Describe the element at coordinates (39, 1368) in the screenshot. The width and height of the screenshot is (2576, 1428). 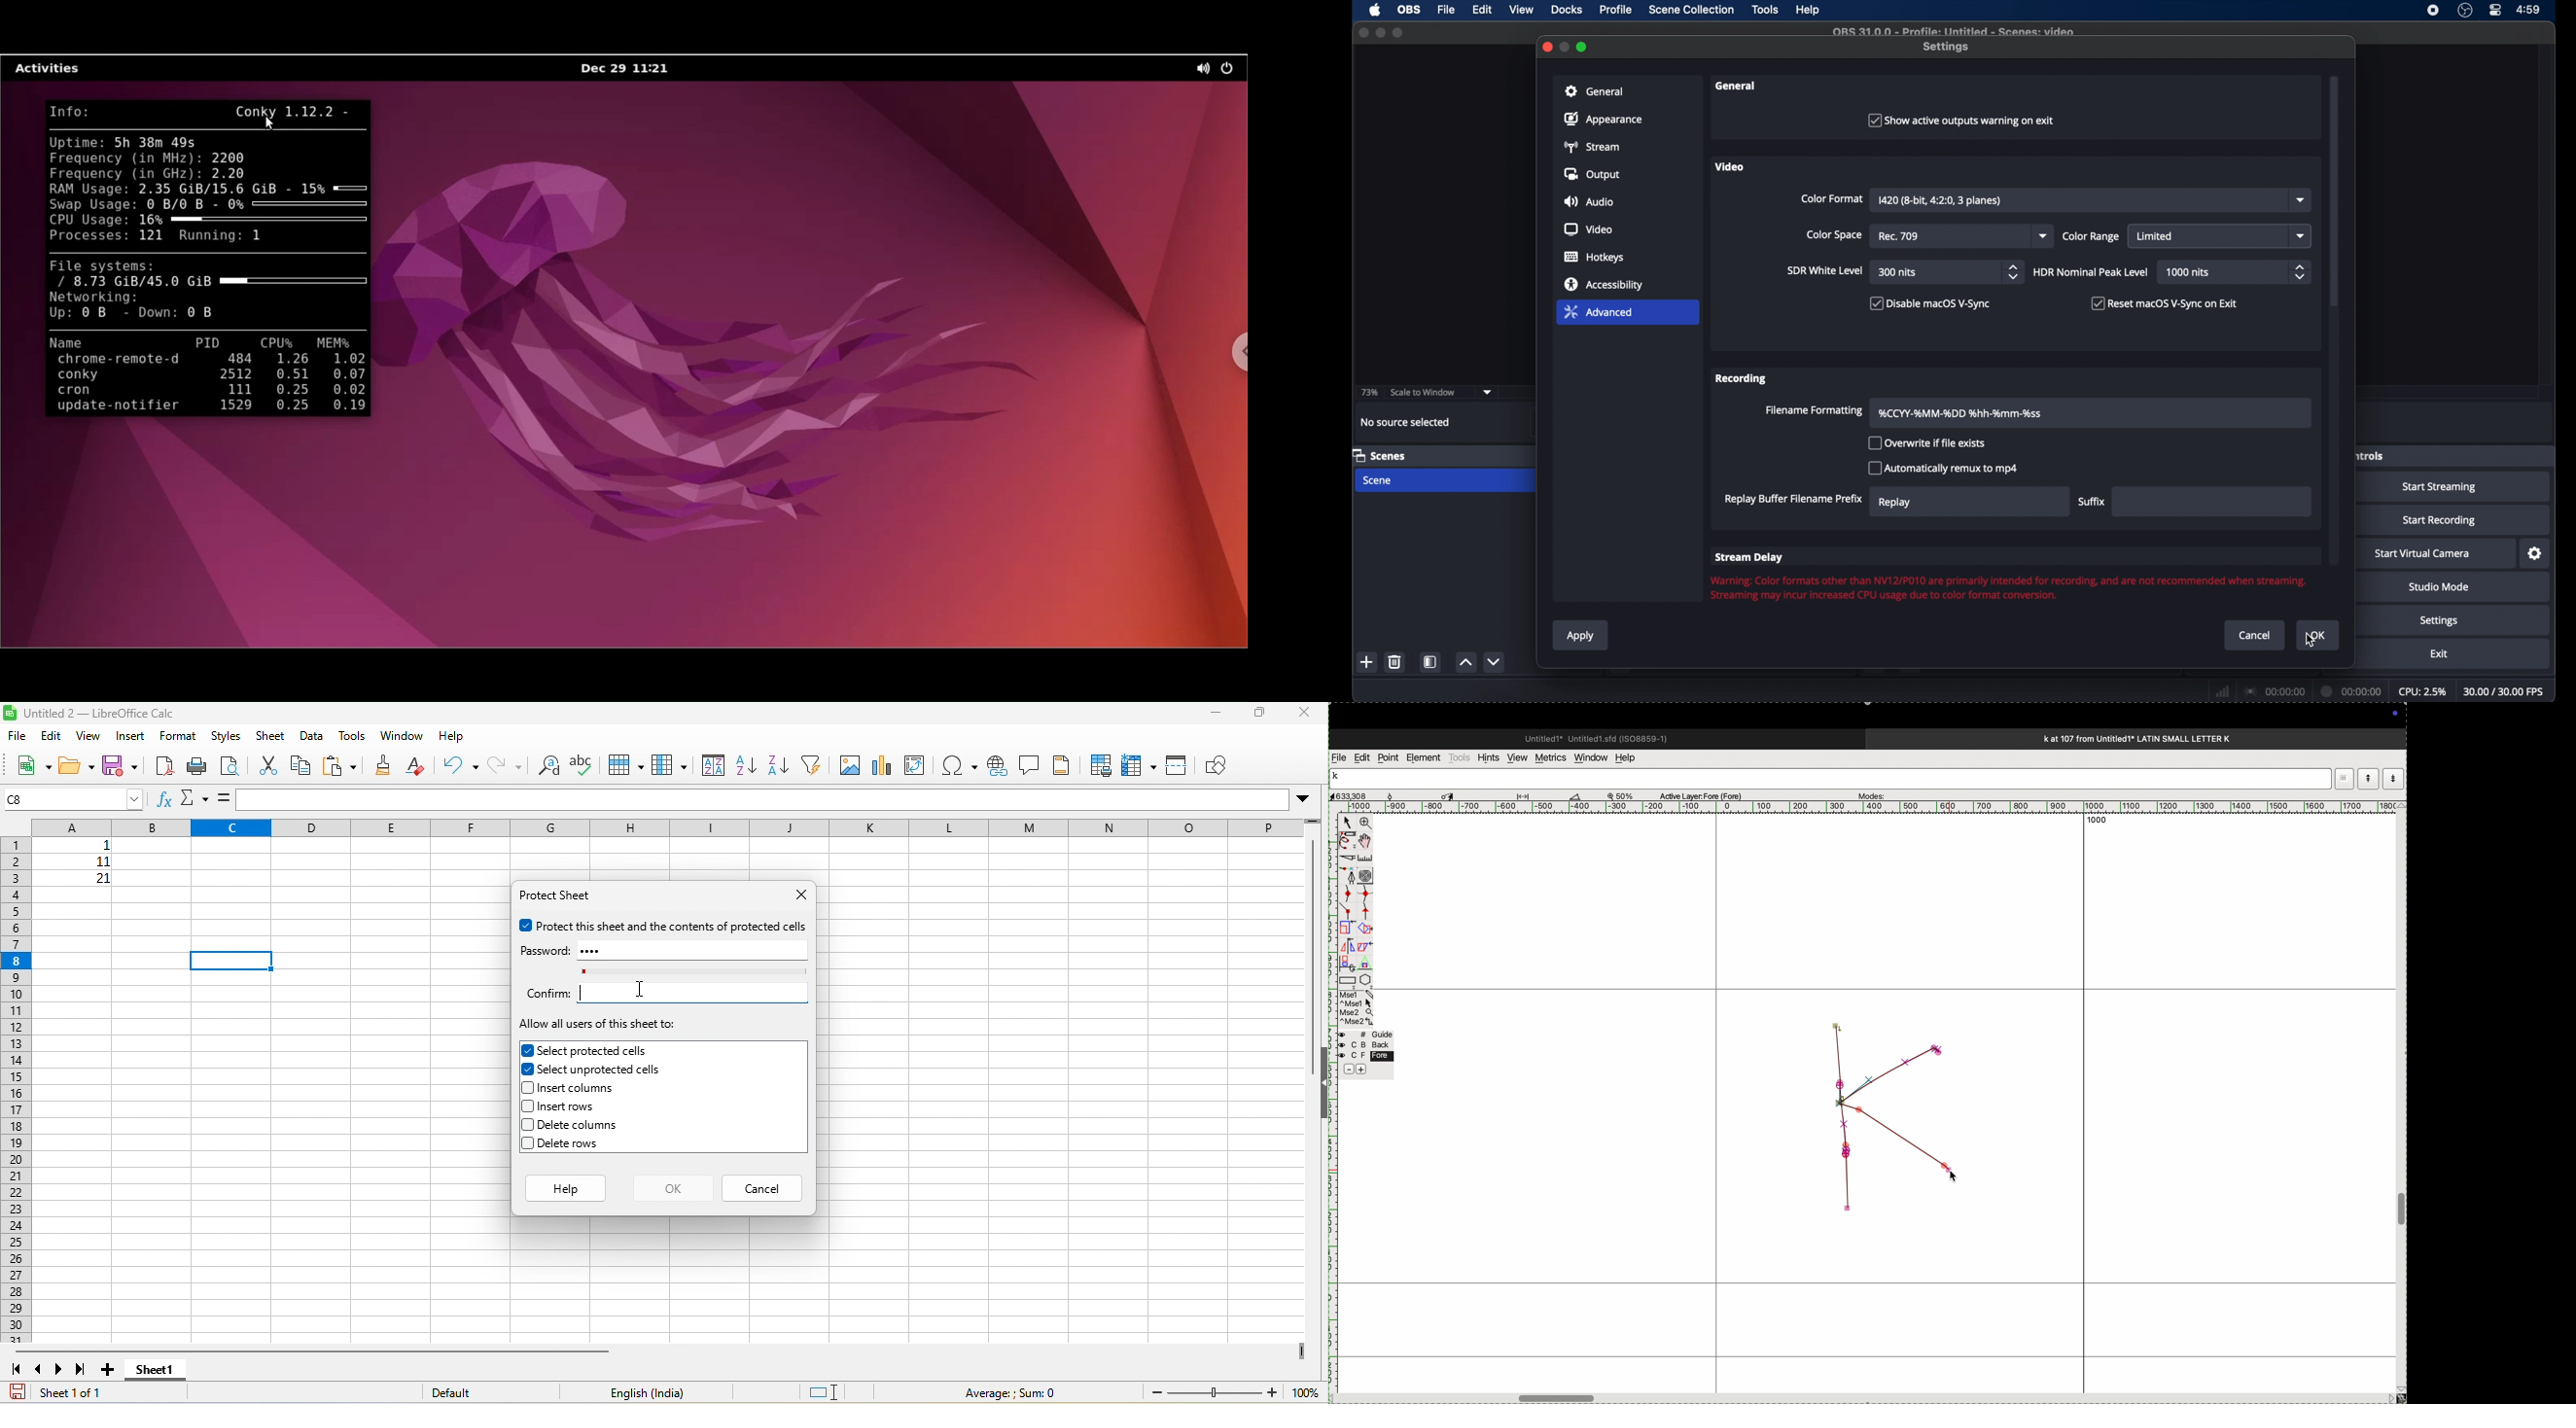
I see `previous` at that location.